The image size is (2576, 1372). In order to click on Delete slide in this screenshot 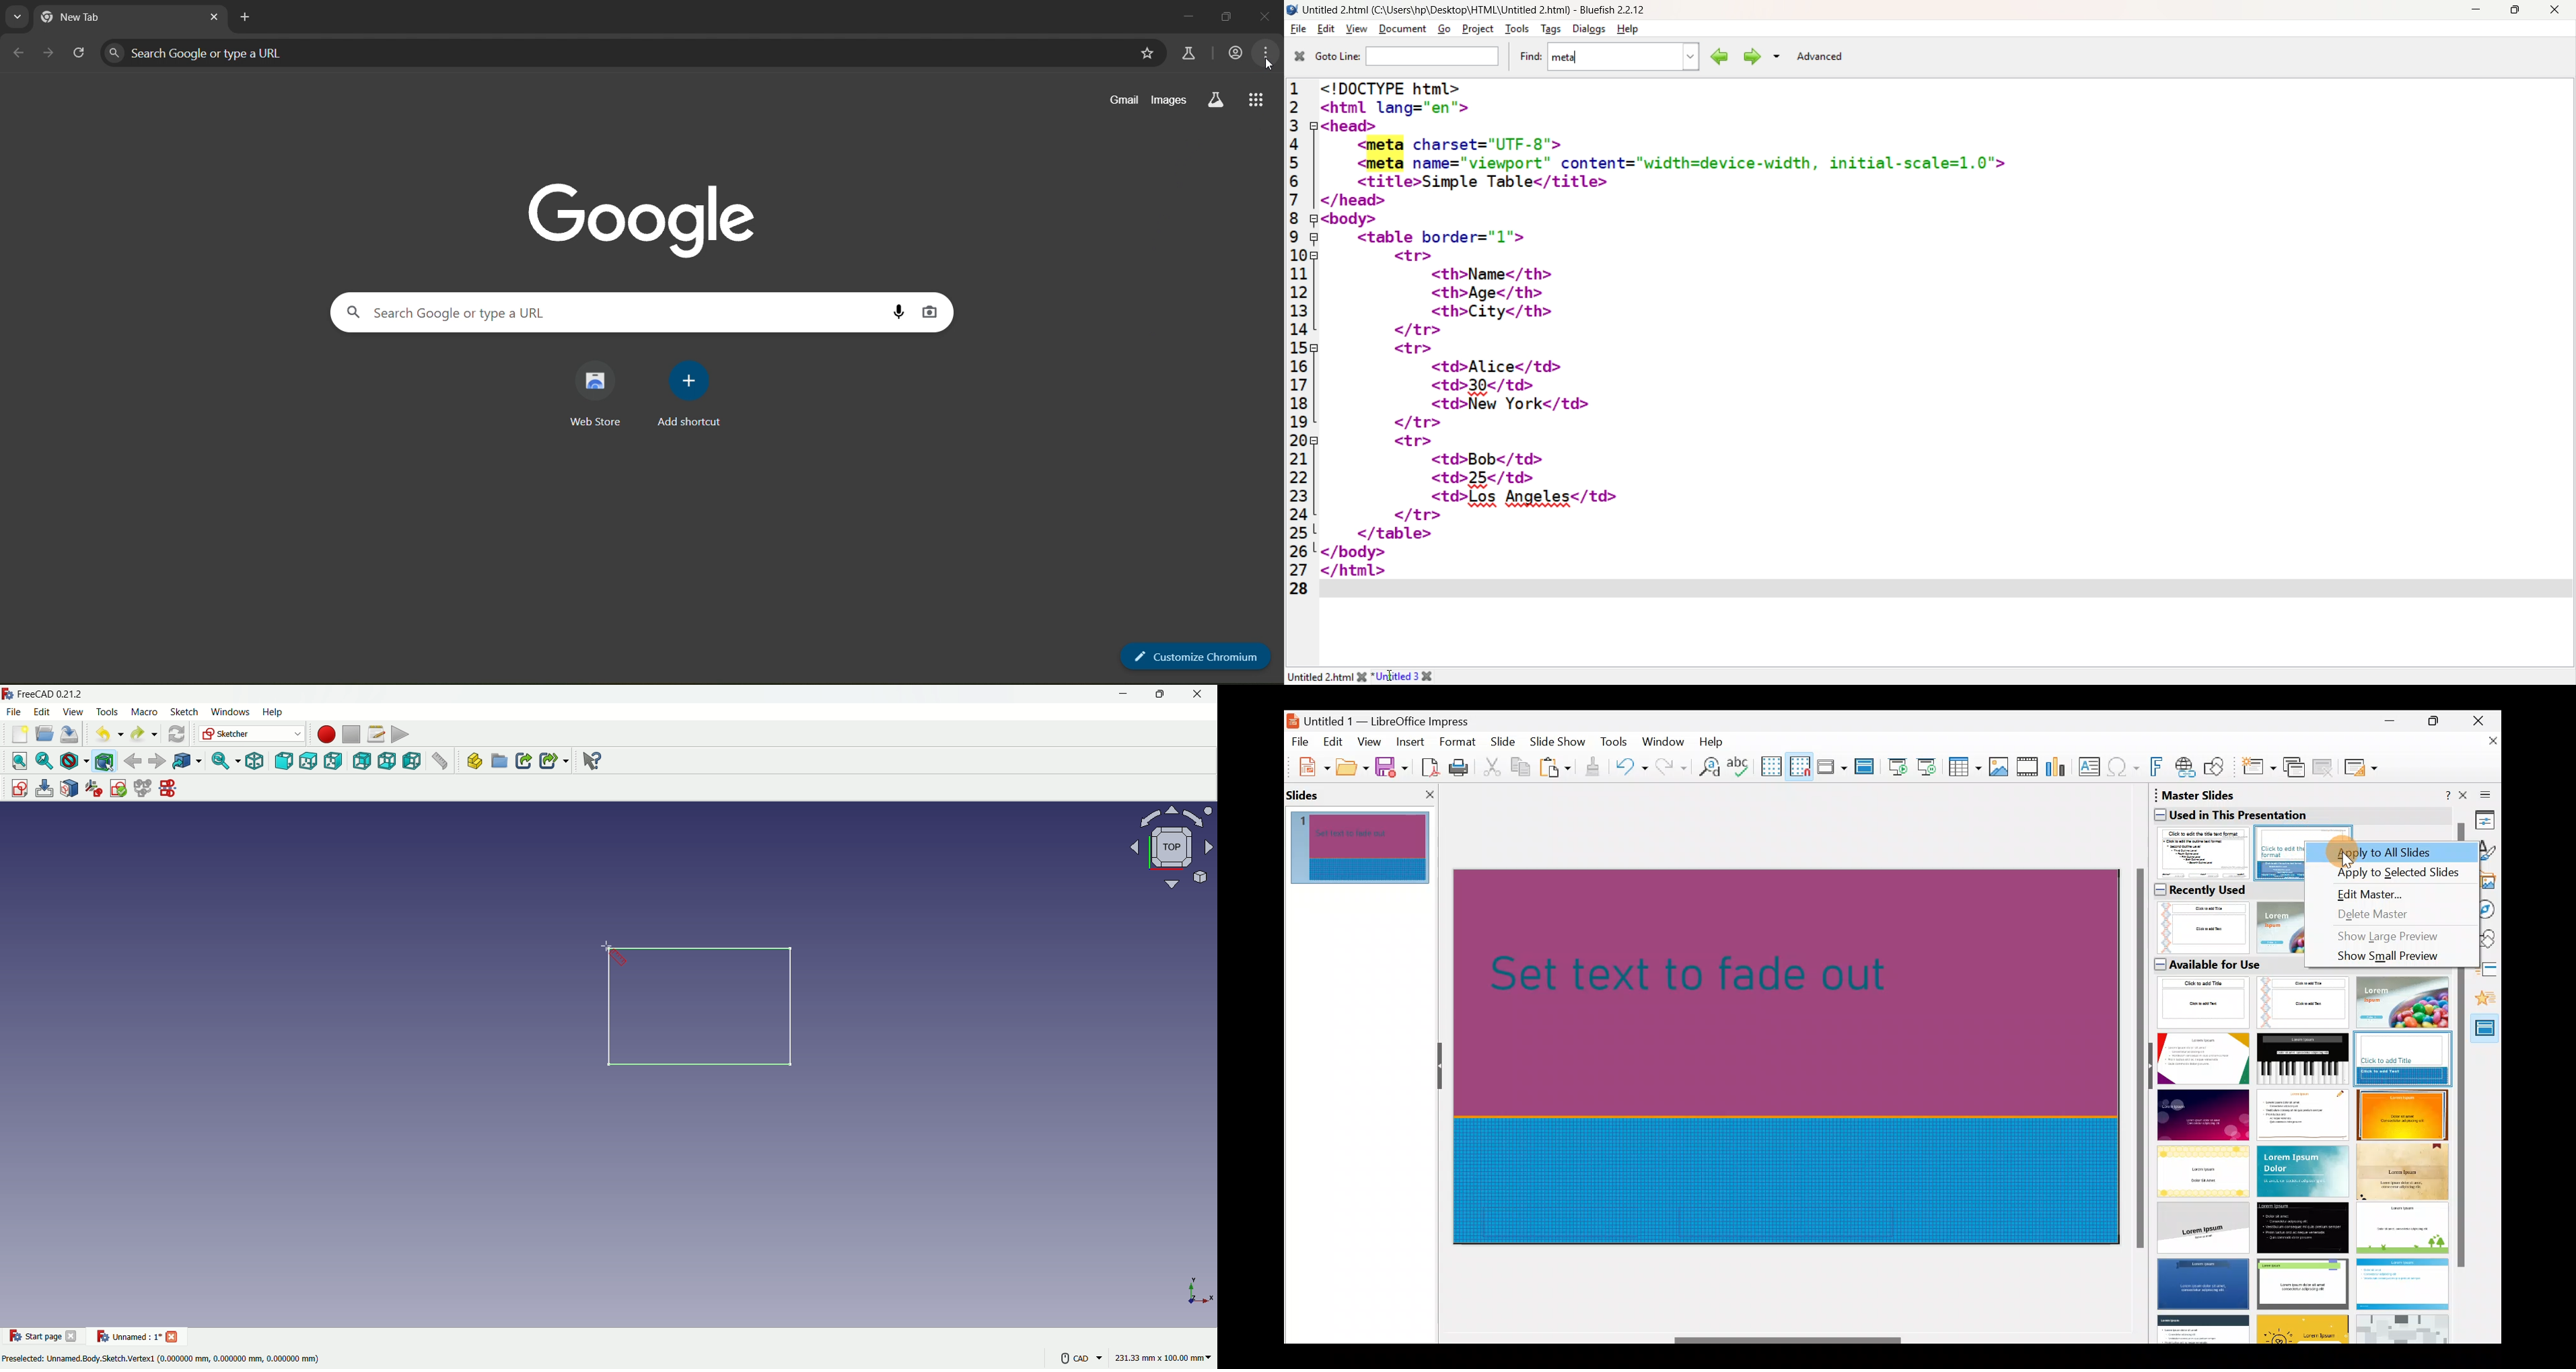, I will do `click(2325, 767)`.